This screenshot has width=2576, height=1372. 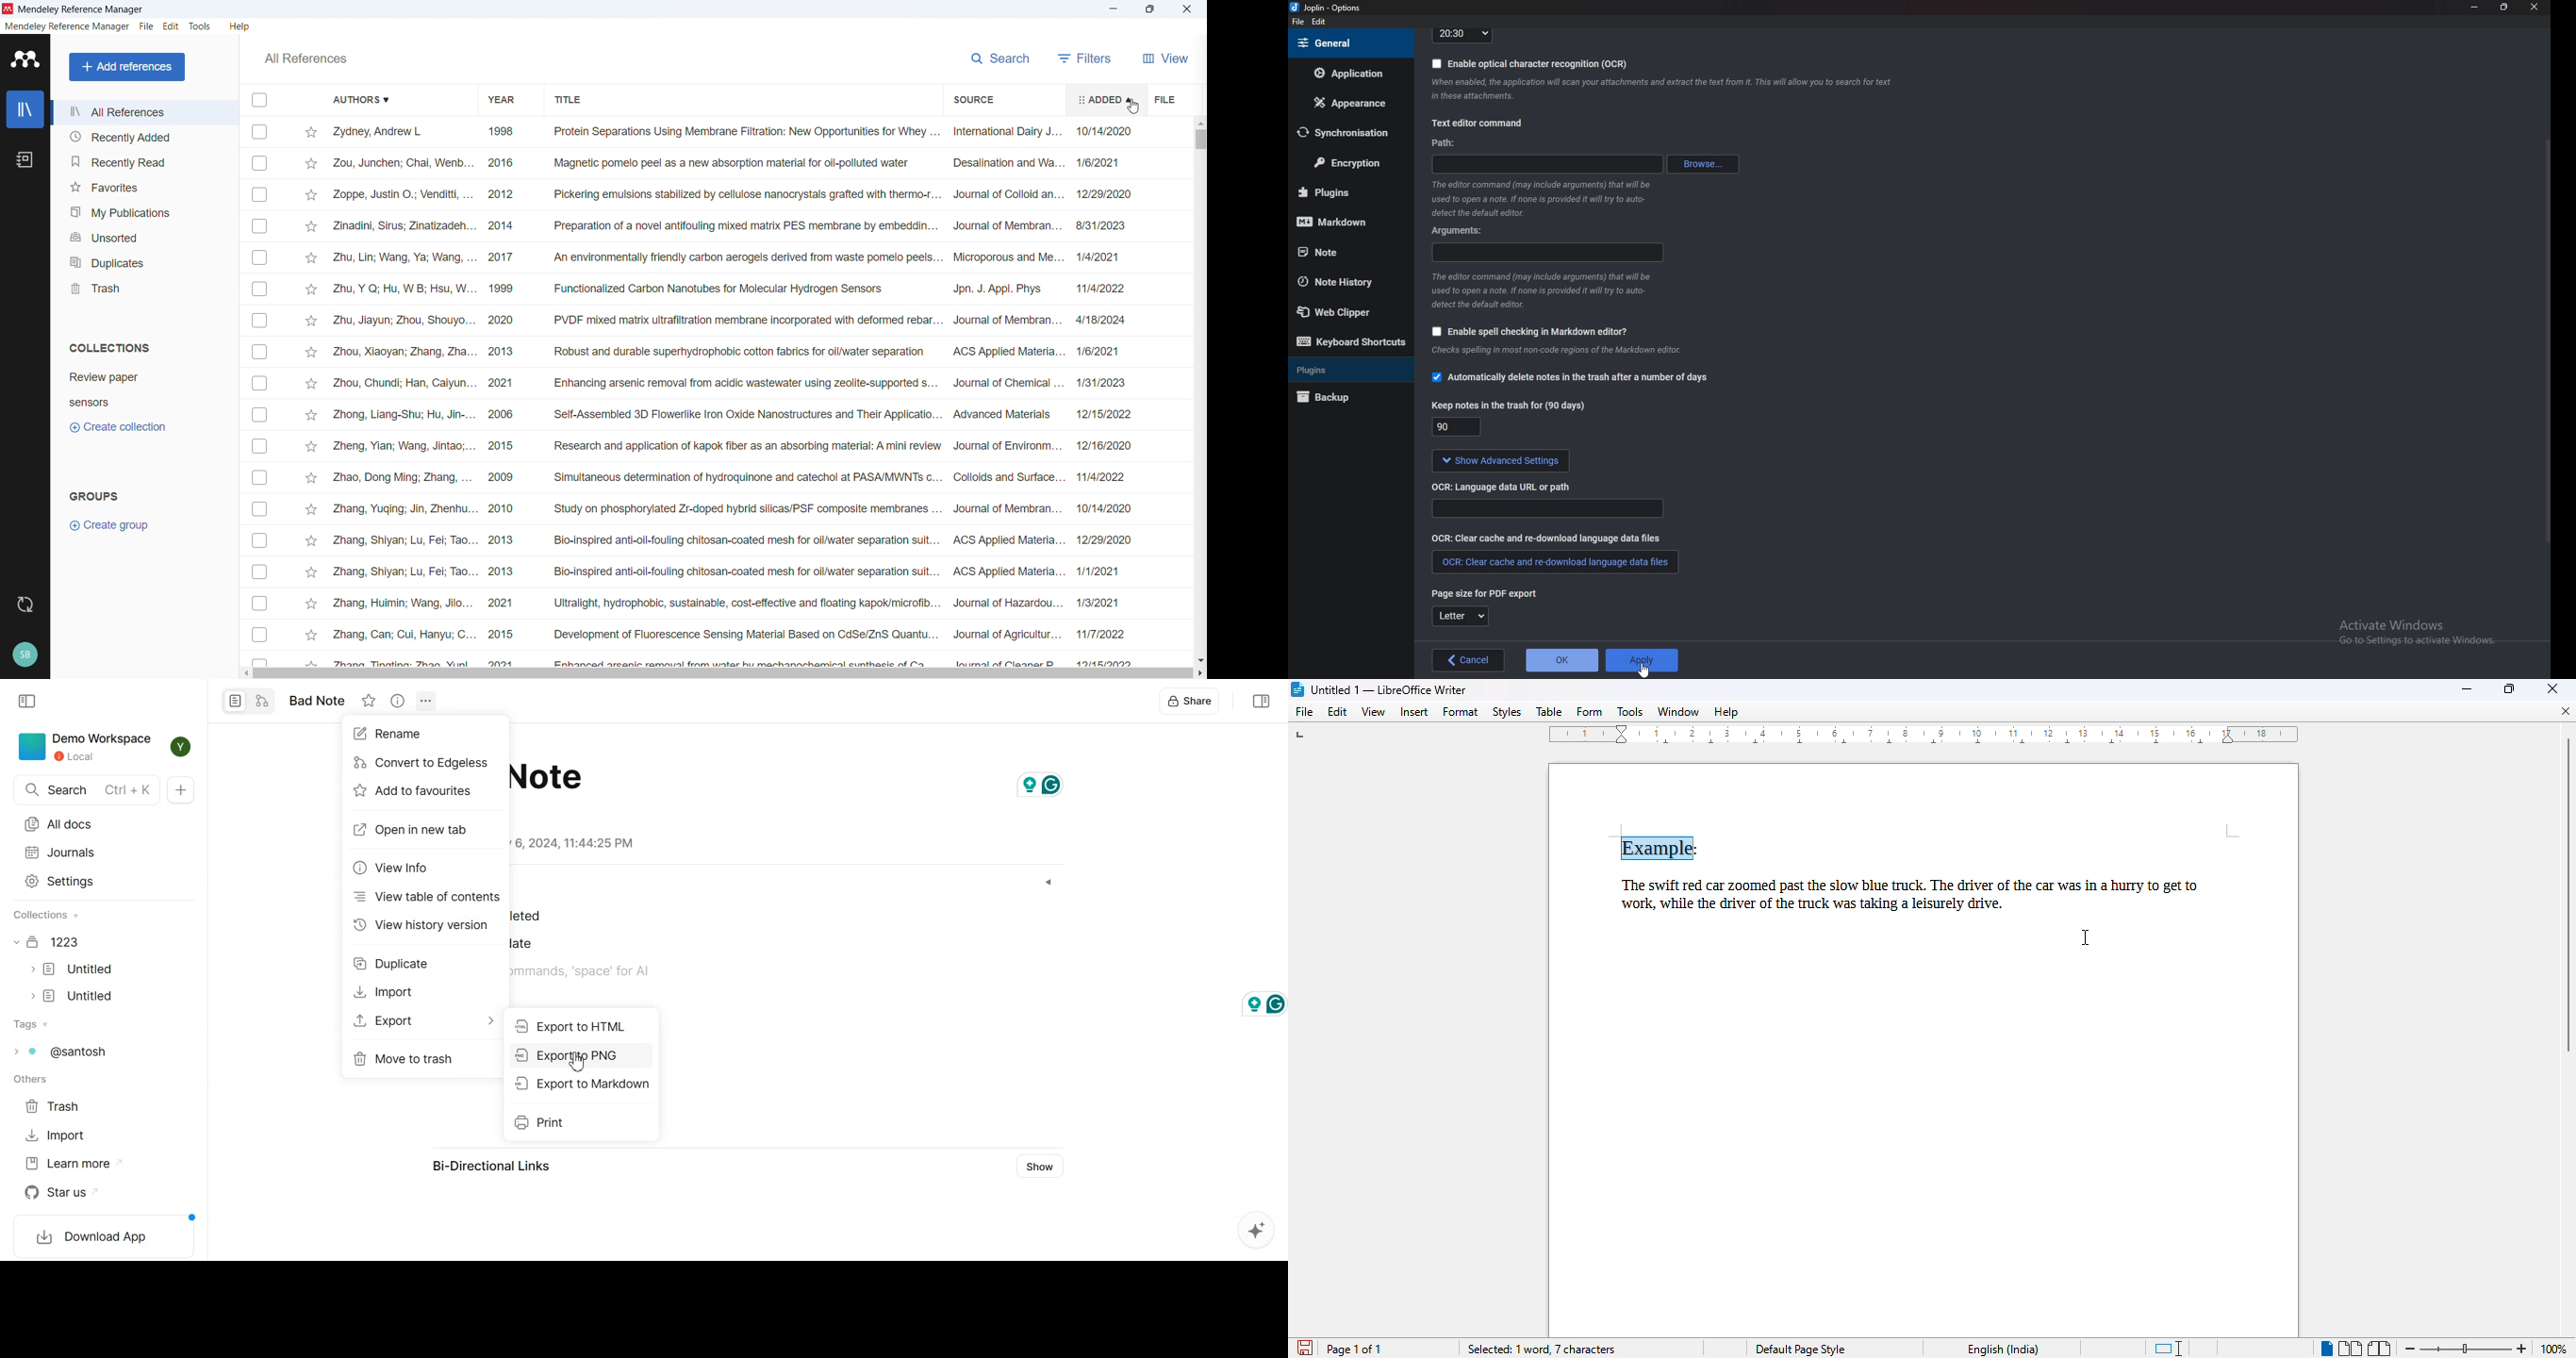 I want to click on Browse, so click(x=1705, y=164).